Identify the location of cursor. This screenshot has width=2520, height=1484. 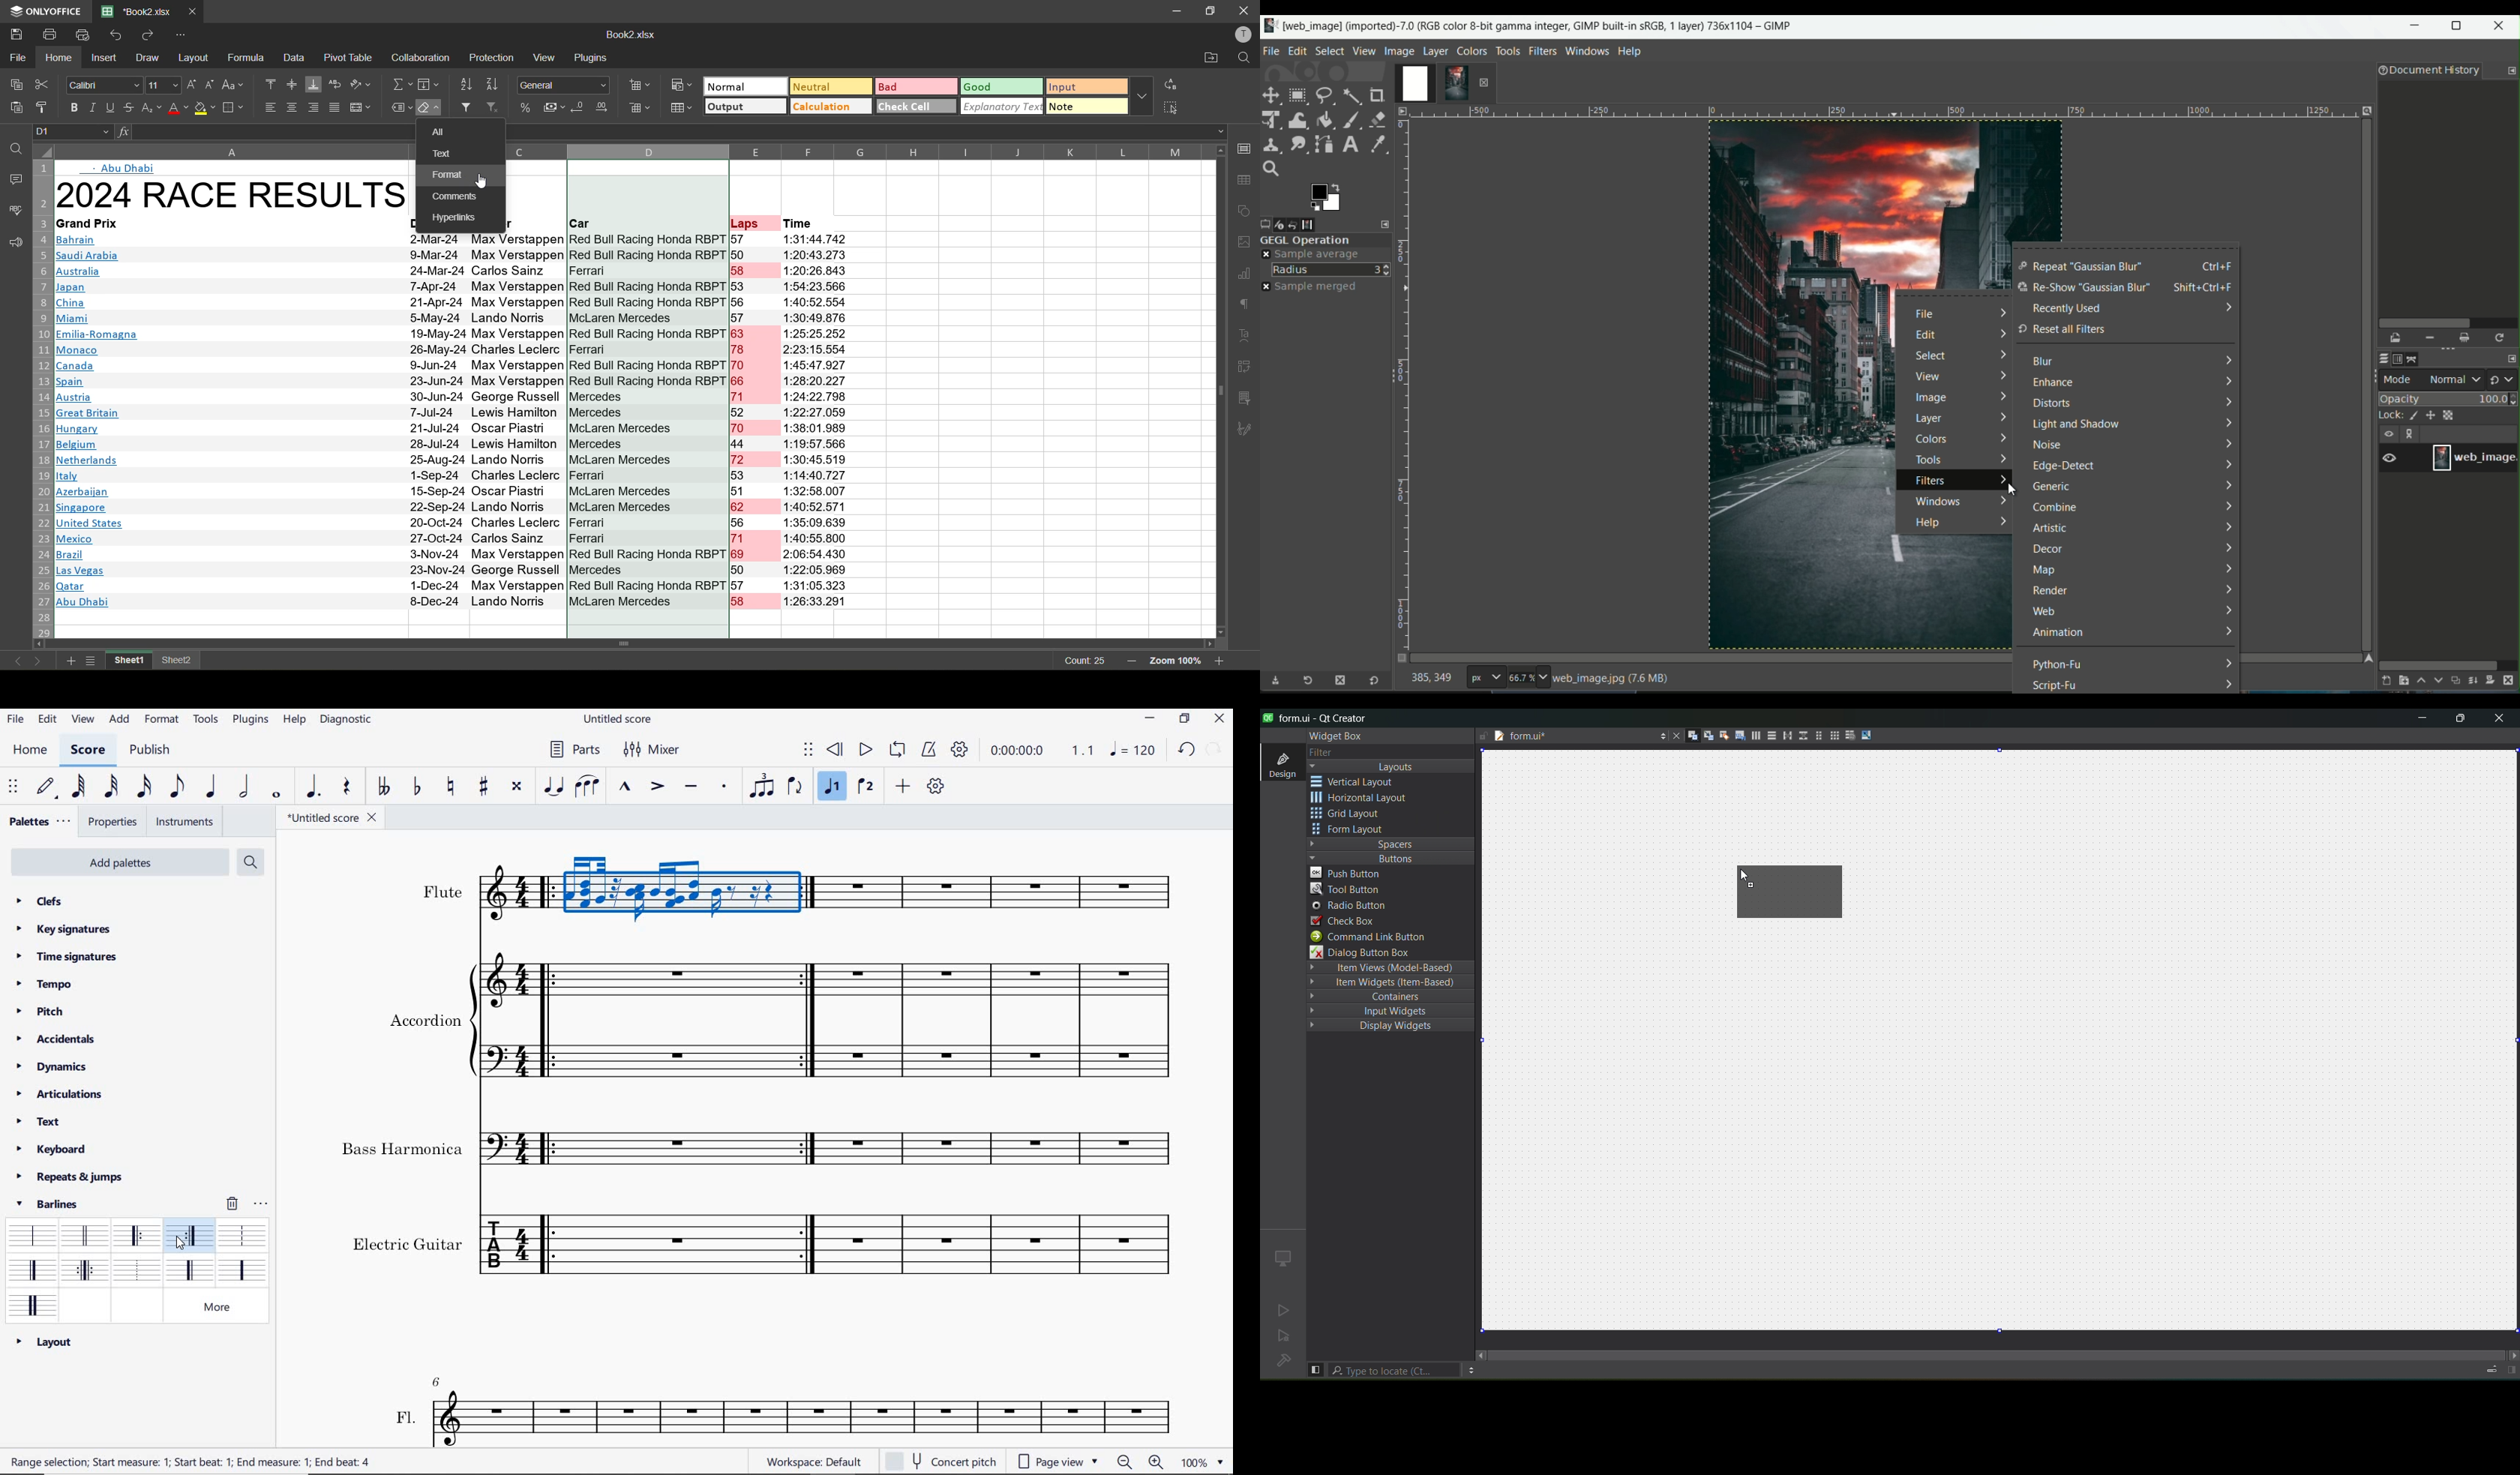
(180, 1245).